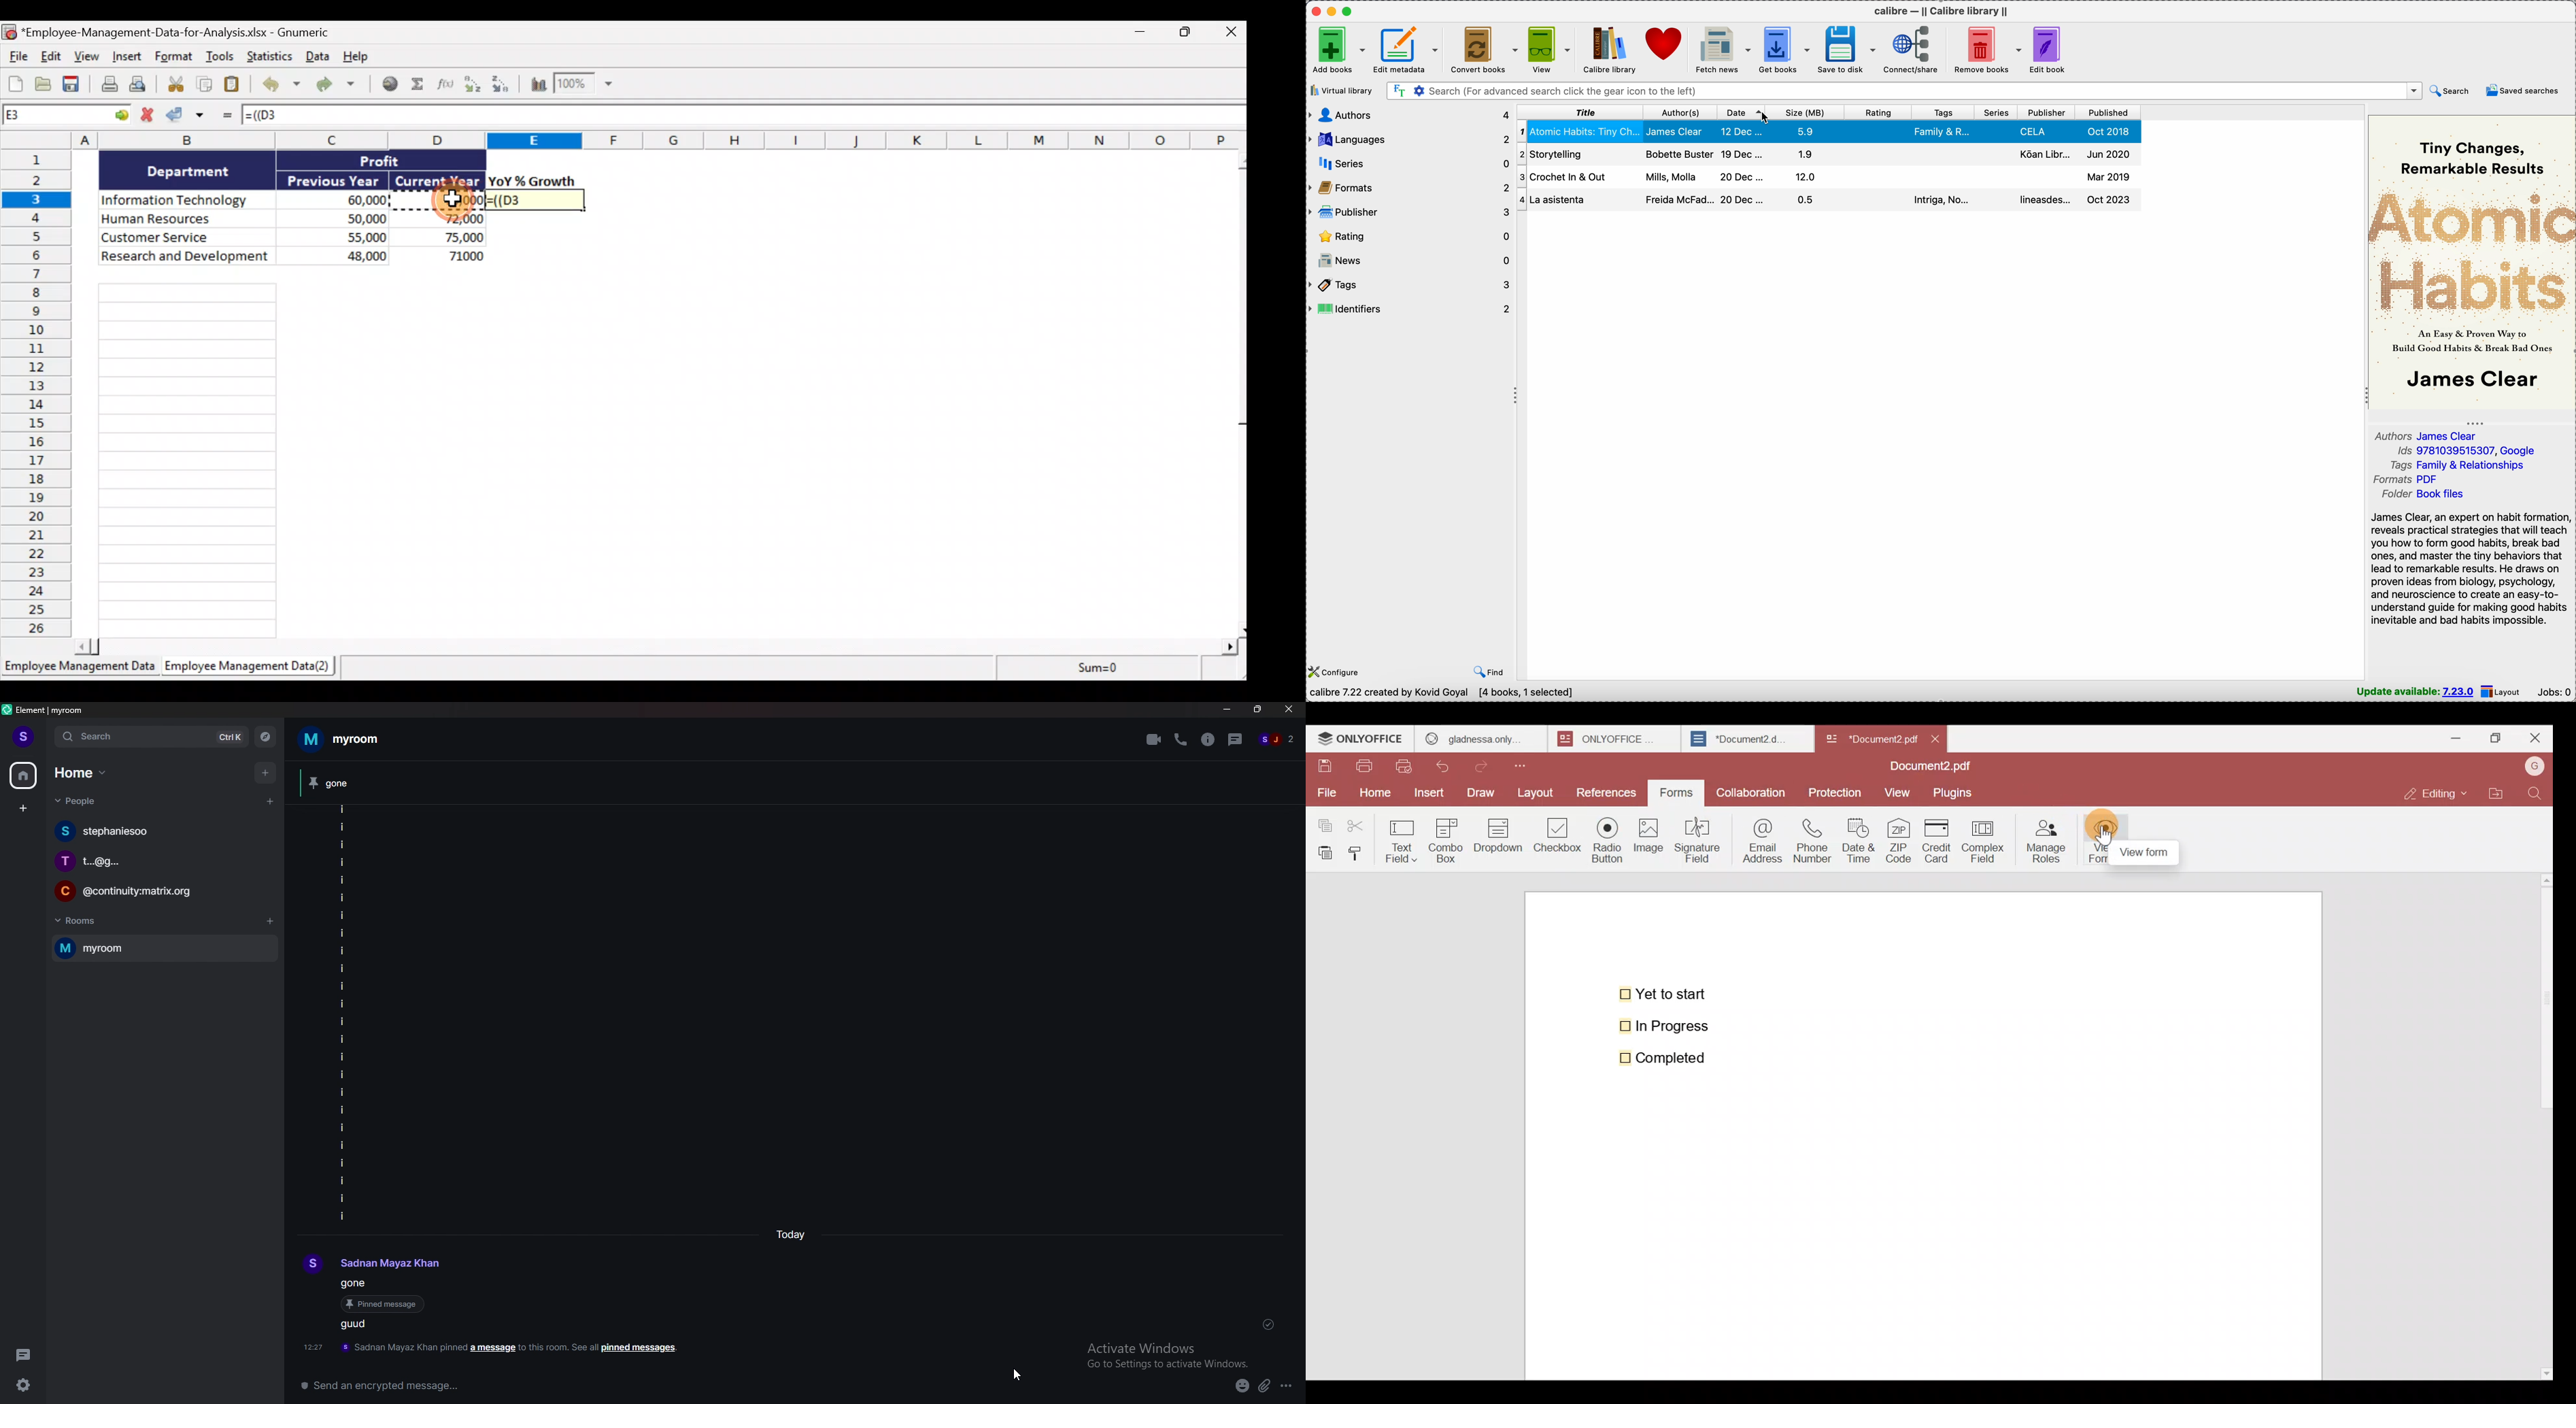 This screenshot has width=2576, height=1428. What do you see at coordinates (152, 737) in the screenshot?
I see `search bar` at bounding box center [152, 737].